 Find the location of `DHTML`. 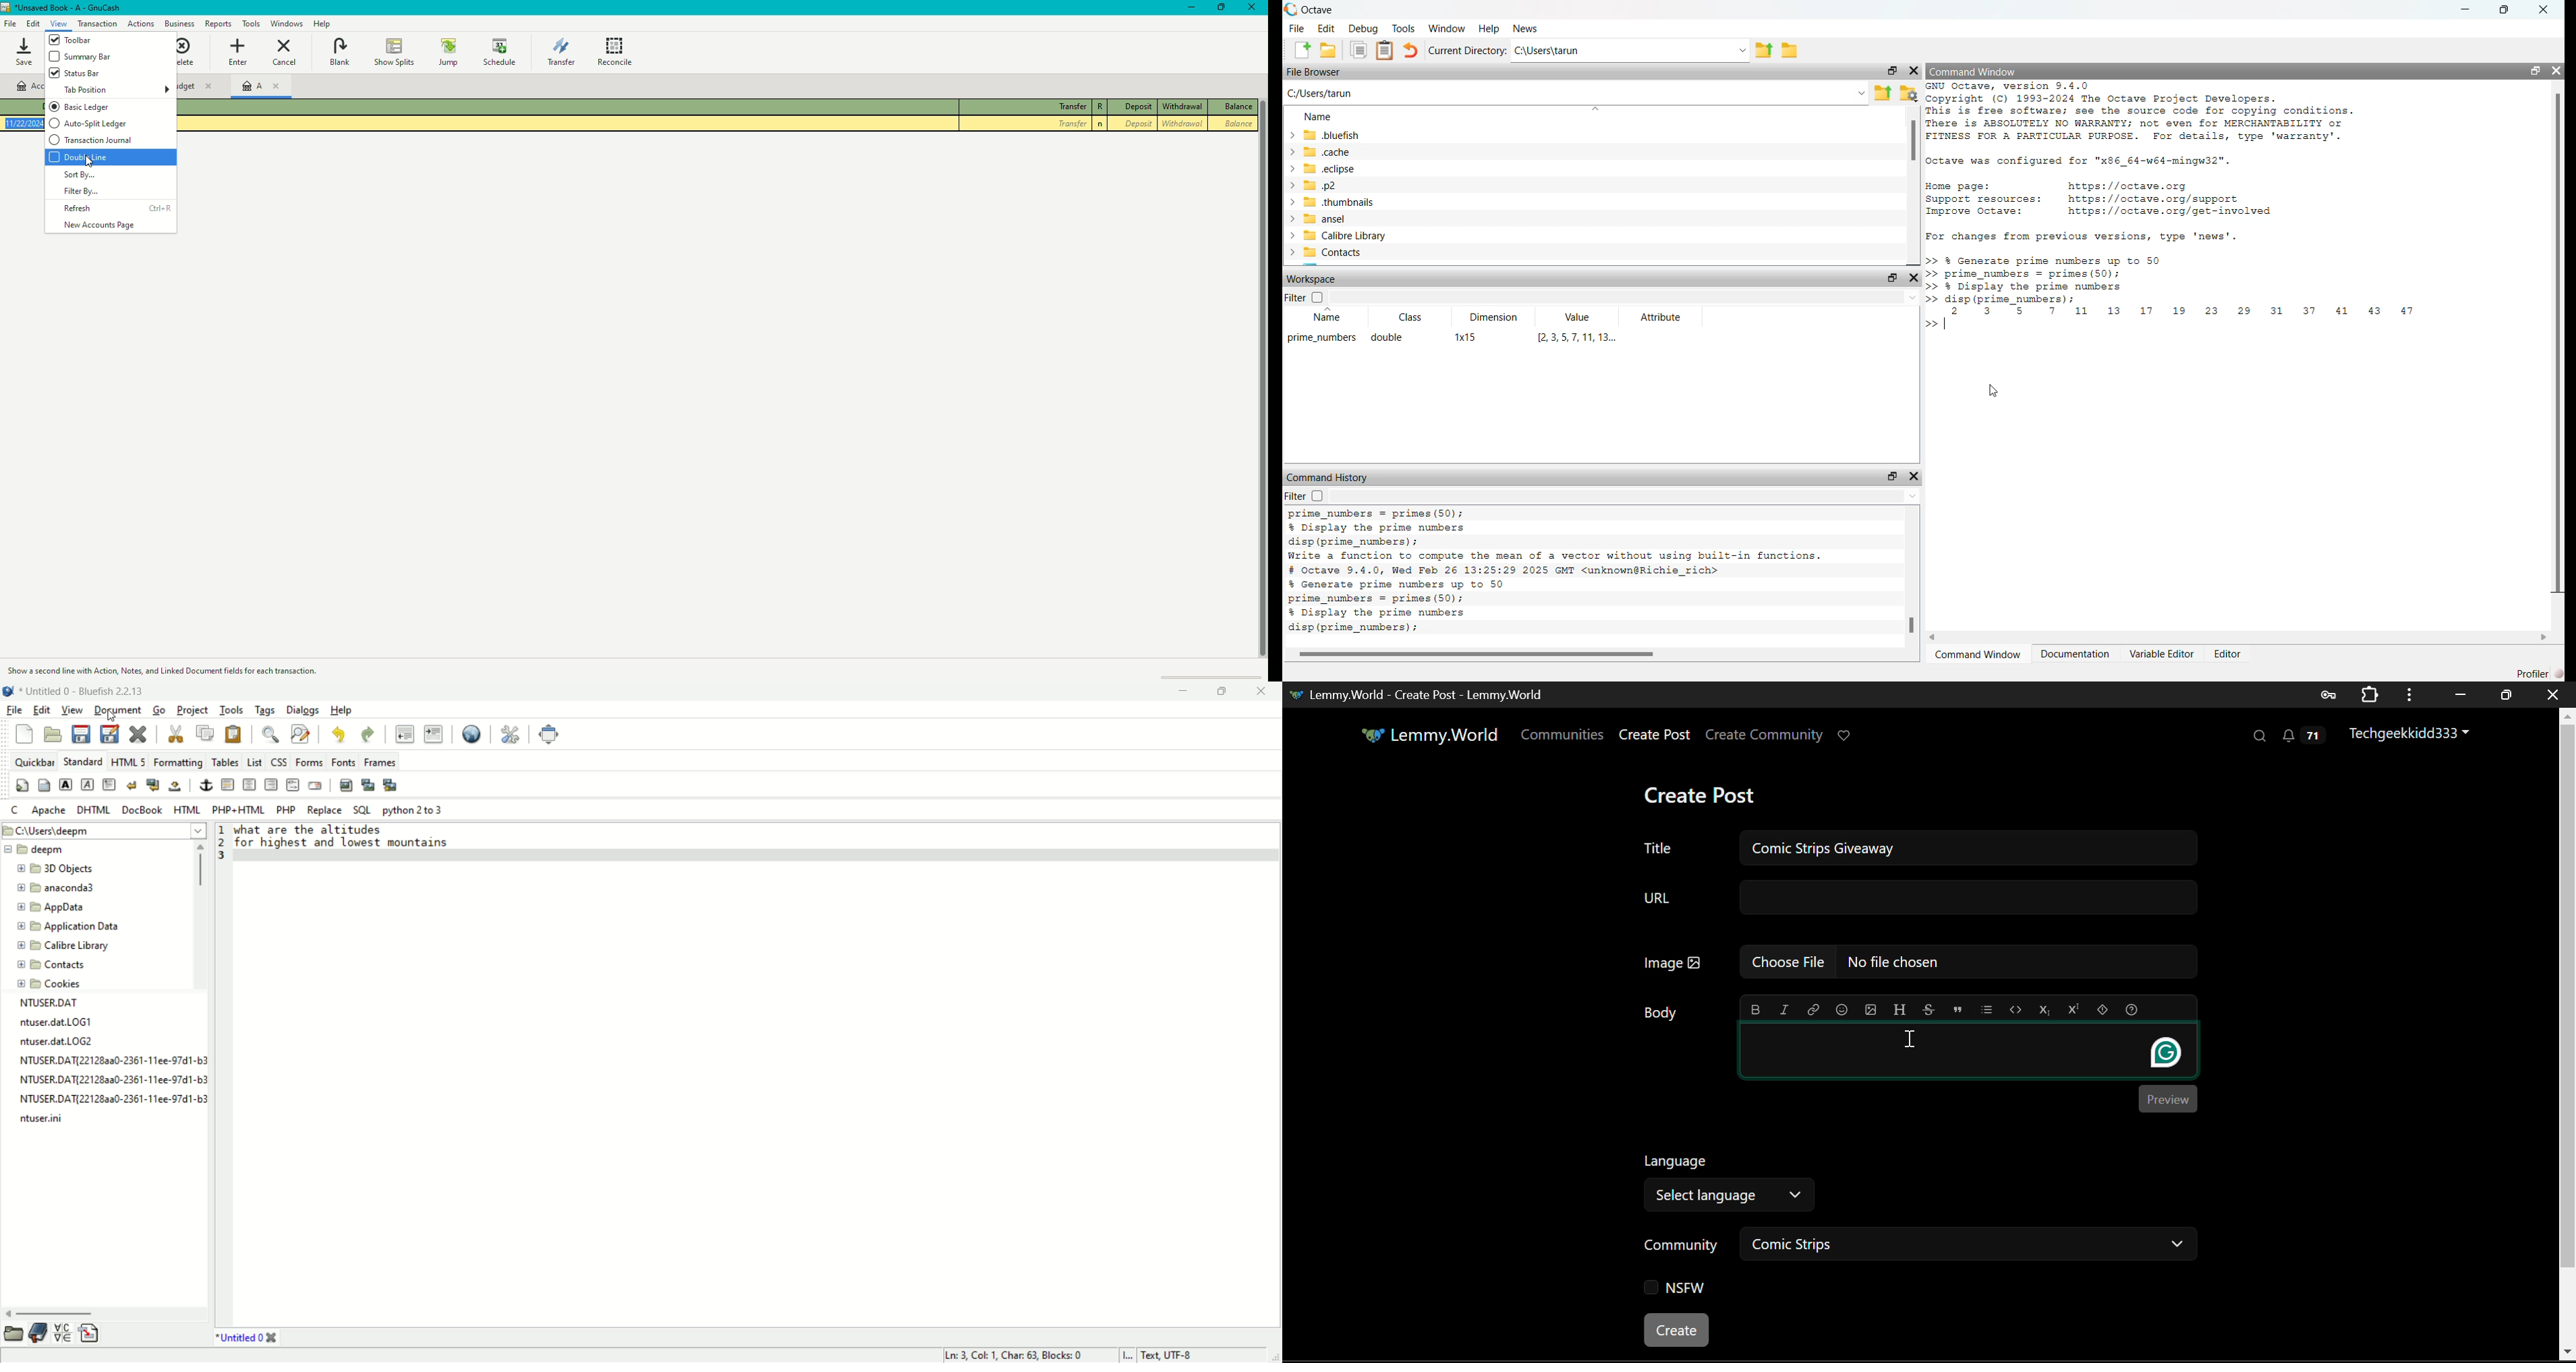

DHTML is located at coordinates (93, 810).